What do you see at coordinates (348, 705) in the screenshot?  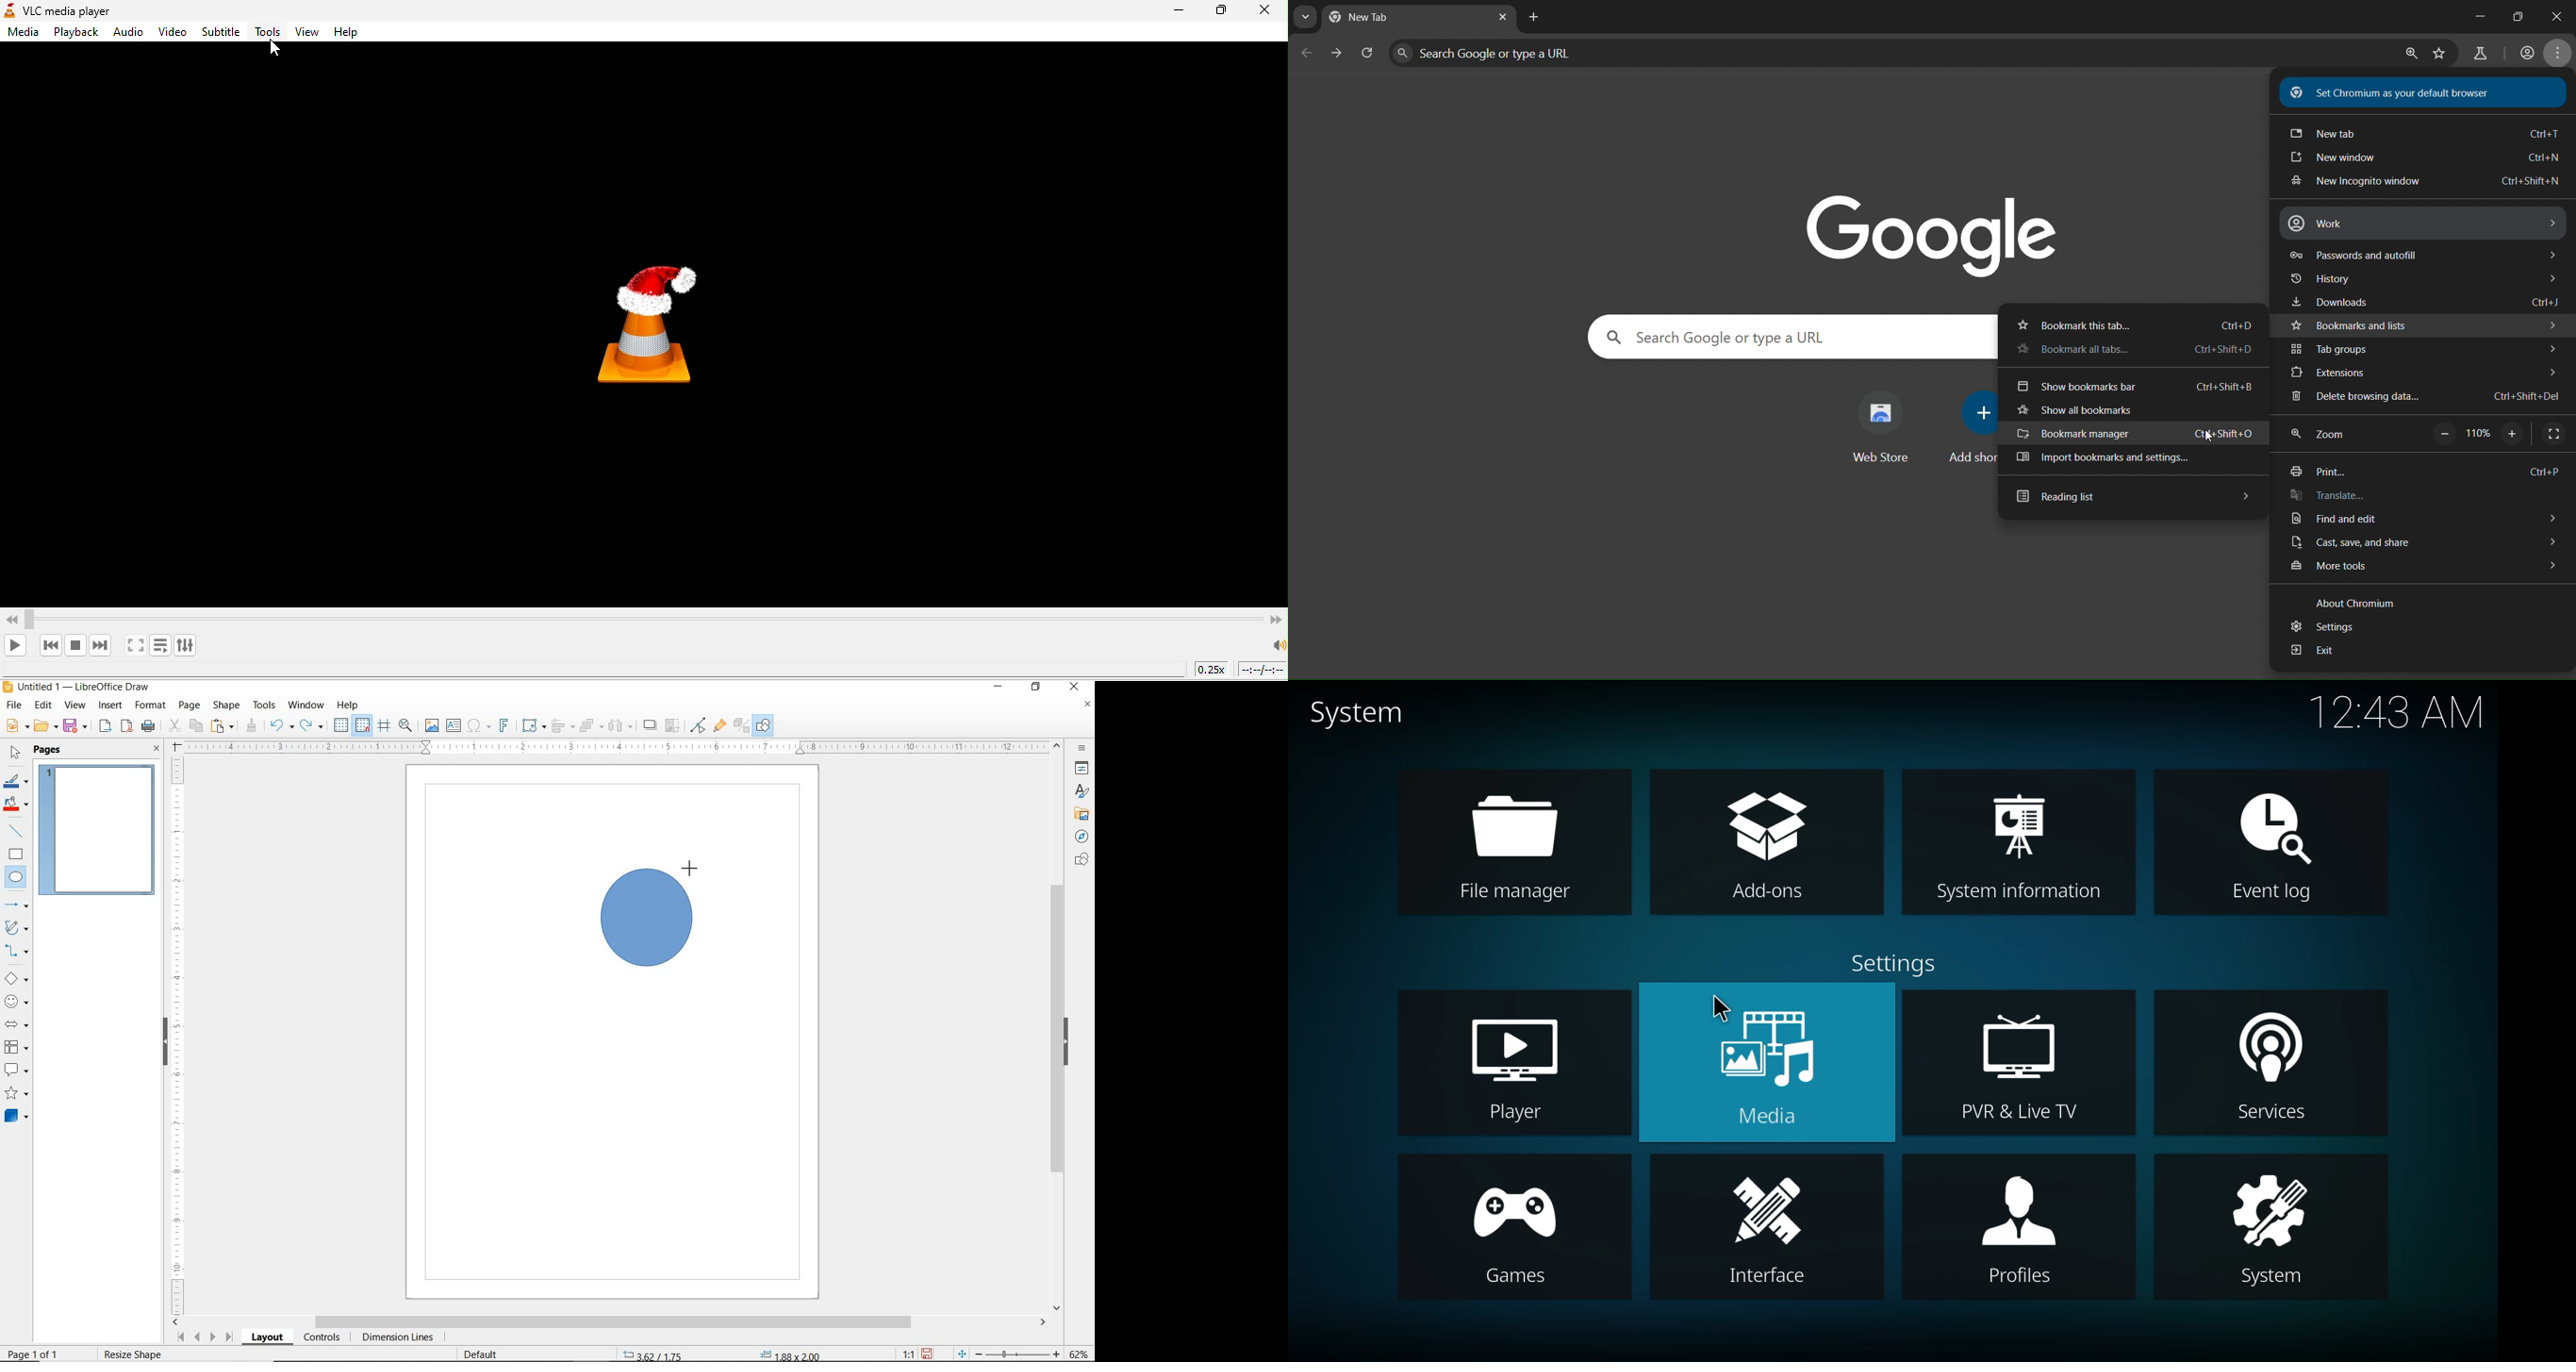 I see `HELP` at bounding box center [348, 705].